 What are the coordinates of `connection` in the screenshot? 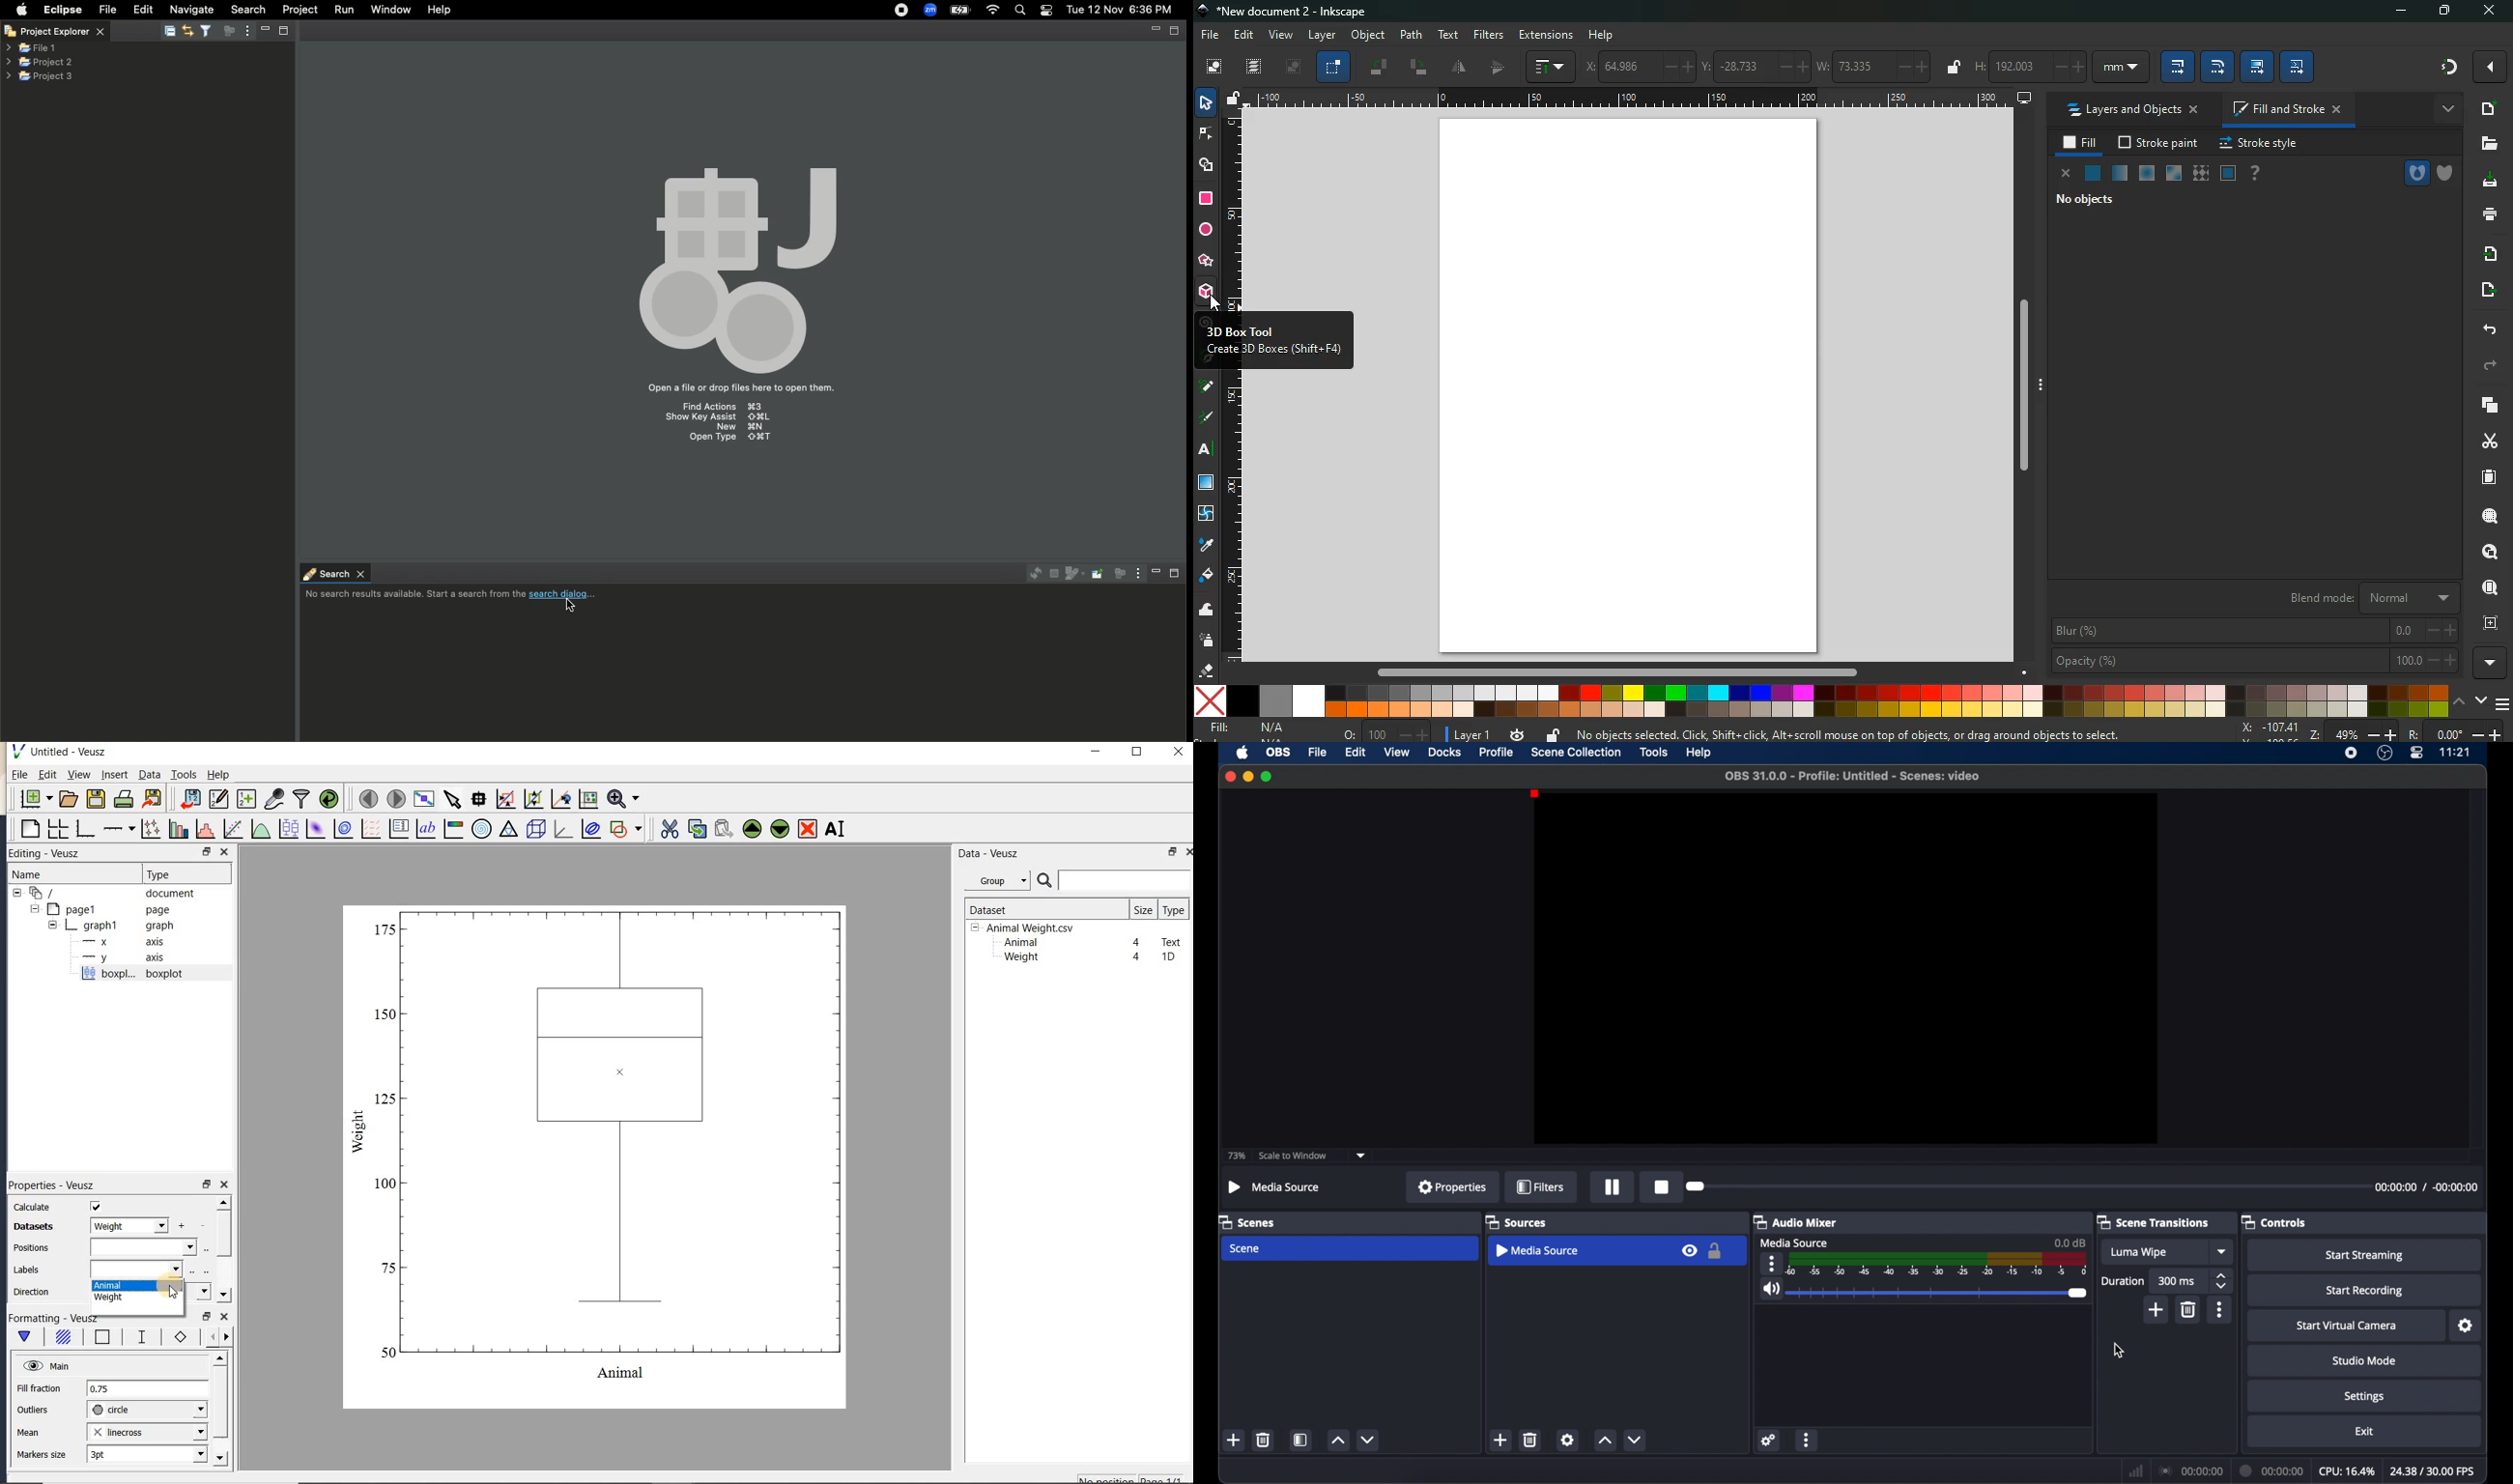 It's located at (2192, 1471).